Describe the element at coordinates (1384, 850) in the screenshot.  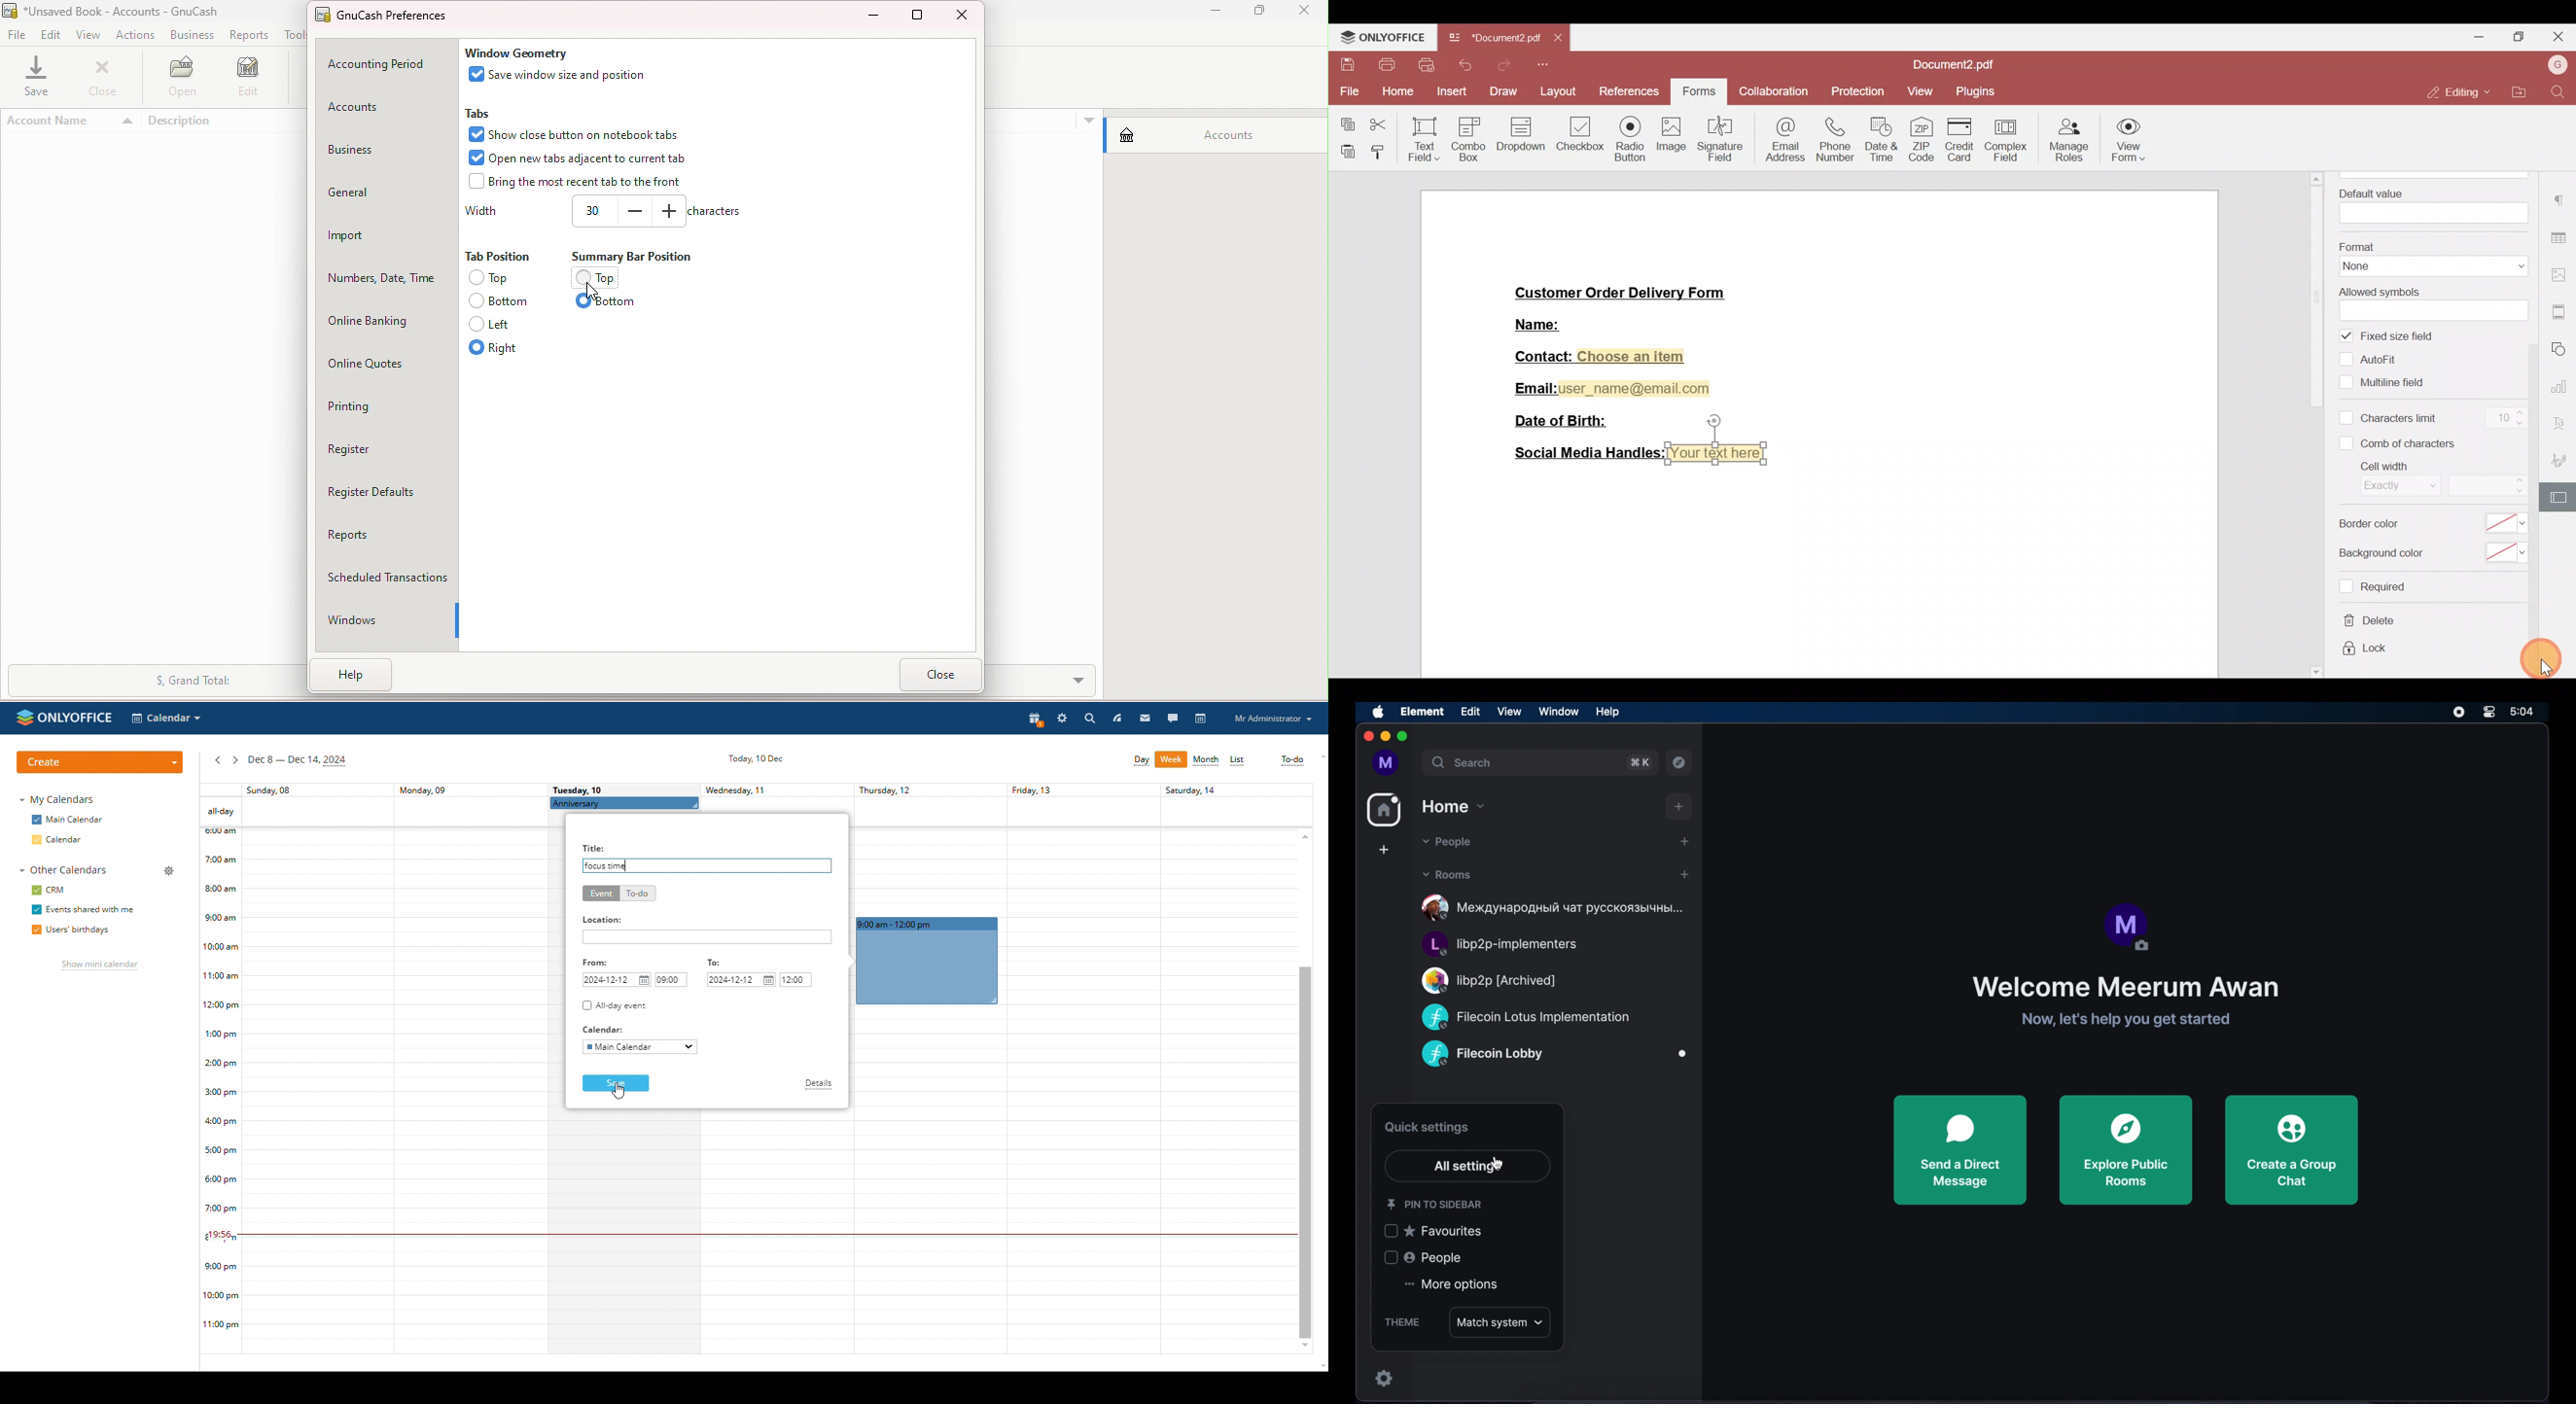
I see `create space` at that location.